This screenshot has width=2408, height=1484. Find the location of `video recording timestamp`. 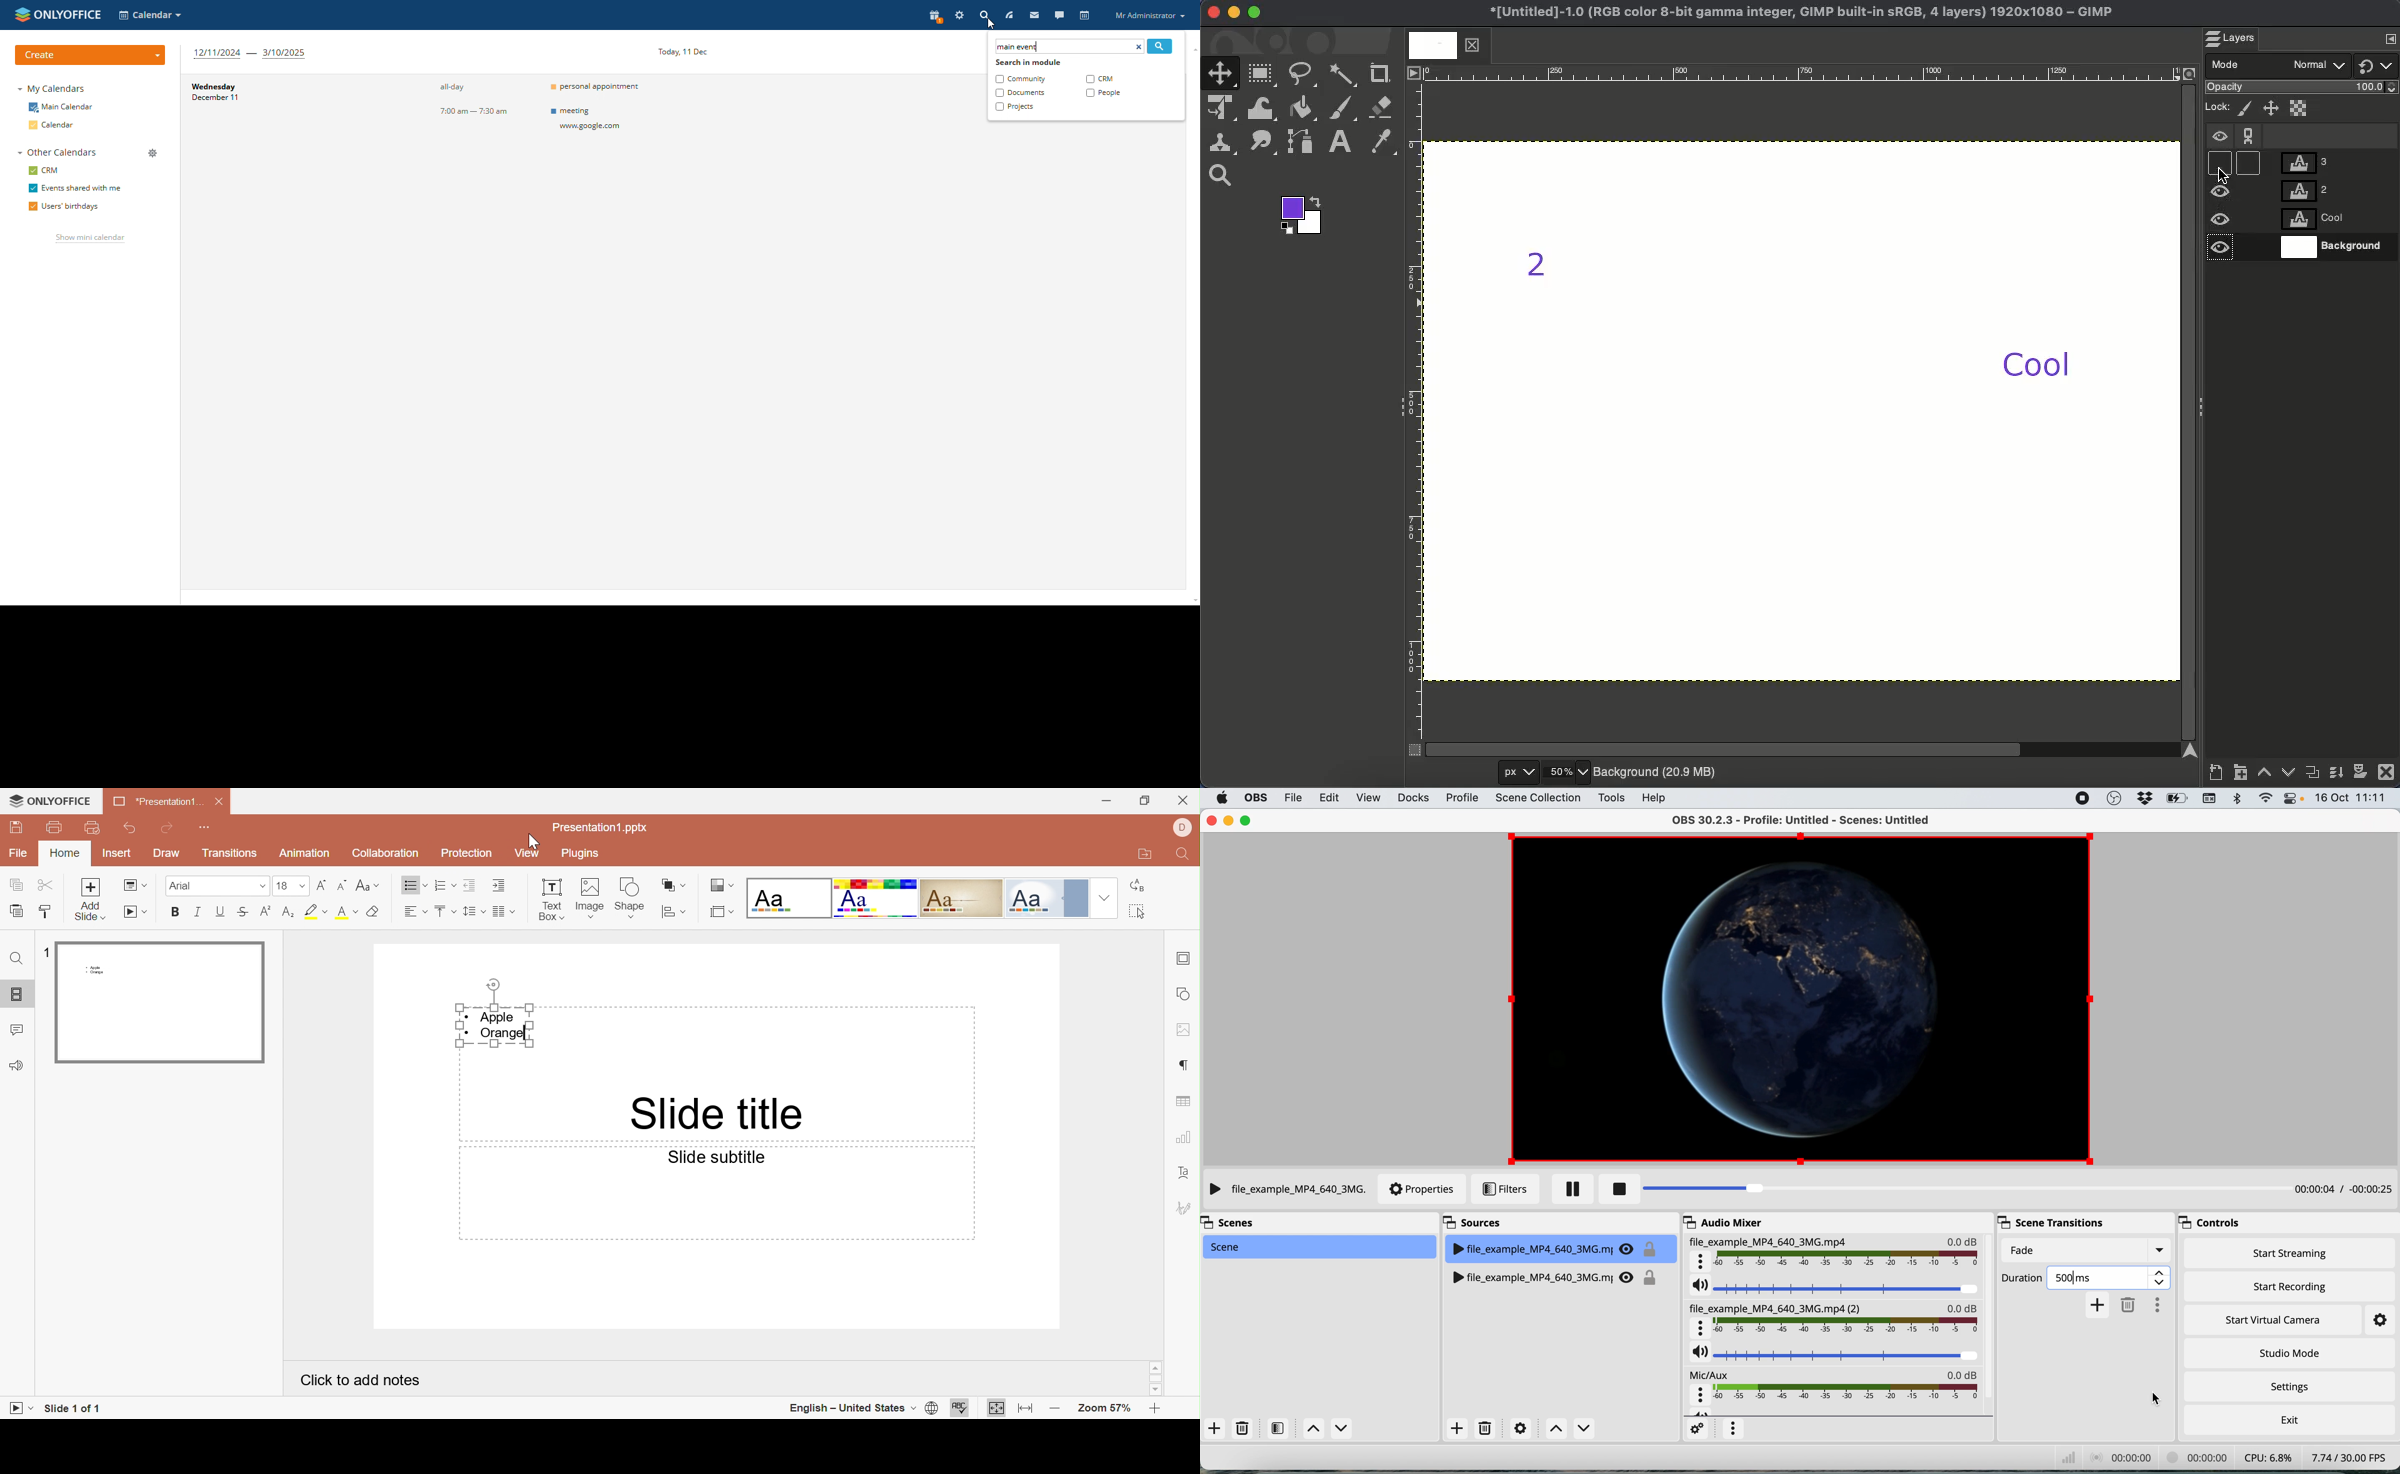

video recording timestamp is located at coordinates (2192, 1458).